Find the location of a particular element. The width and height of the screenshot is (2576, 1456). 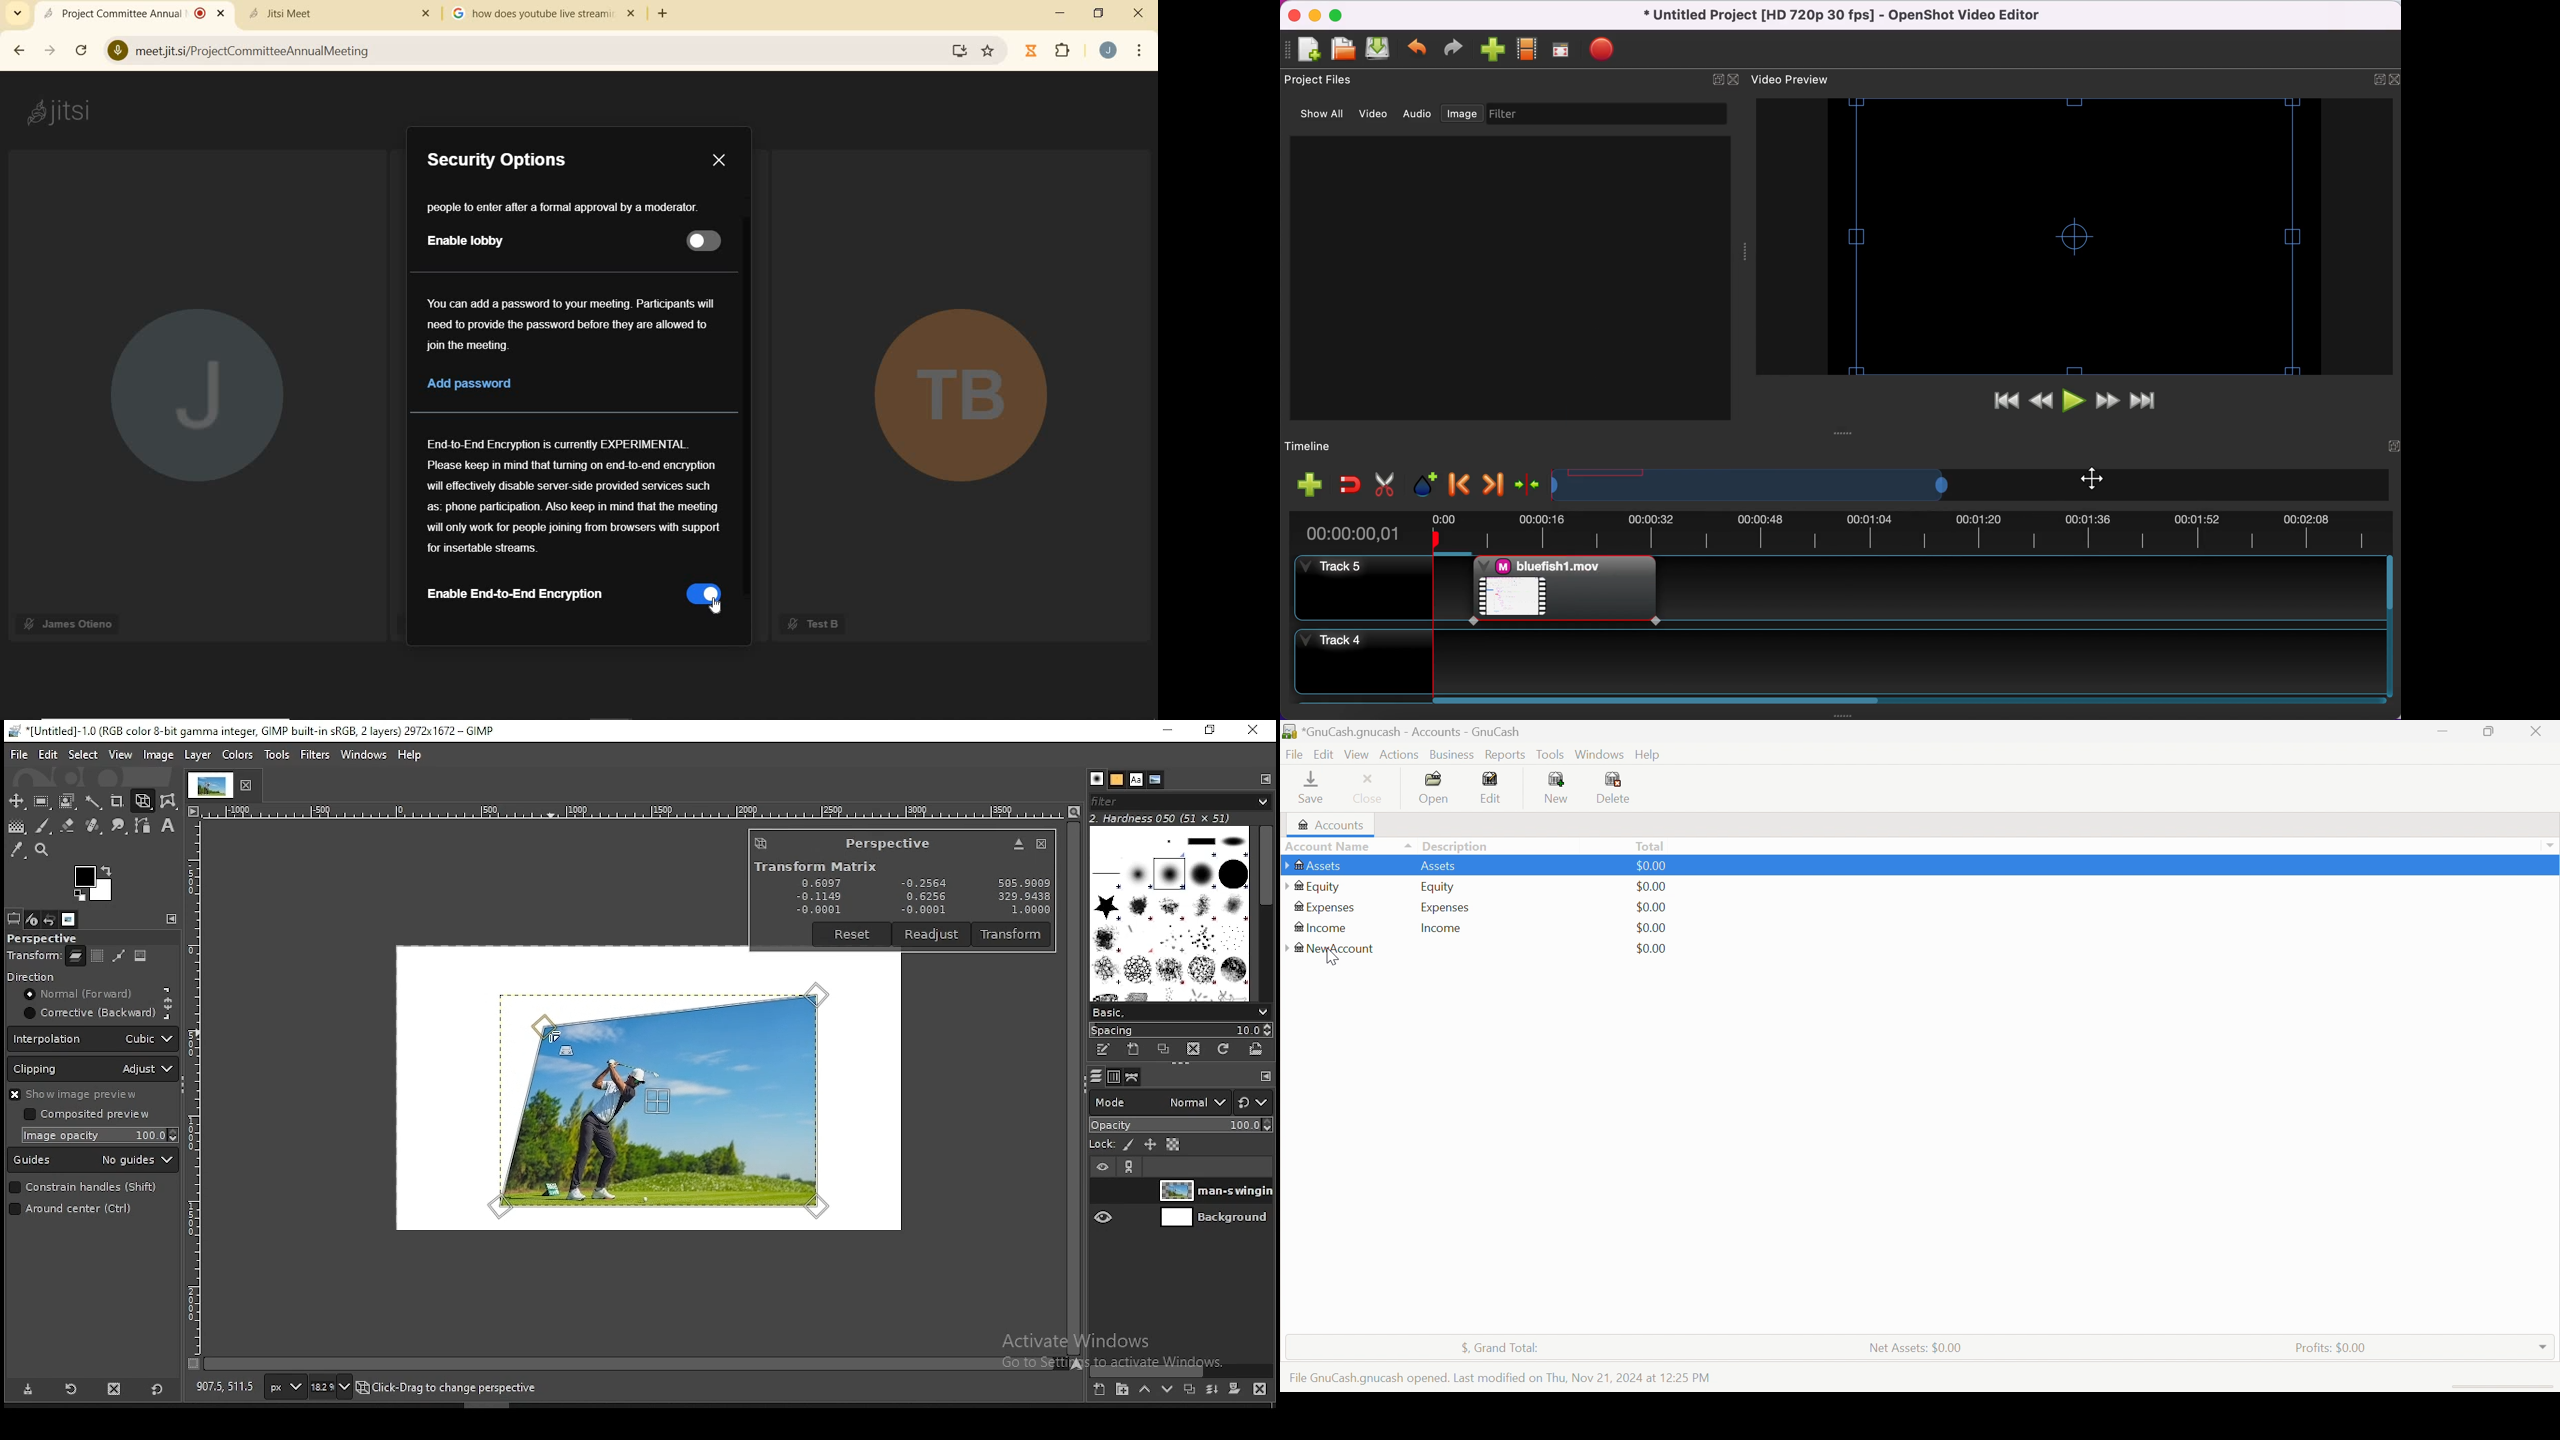

text tool is located at coordinates (168, 827).